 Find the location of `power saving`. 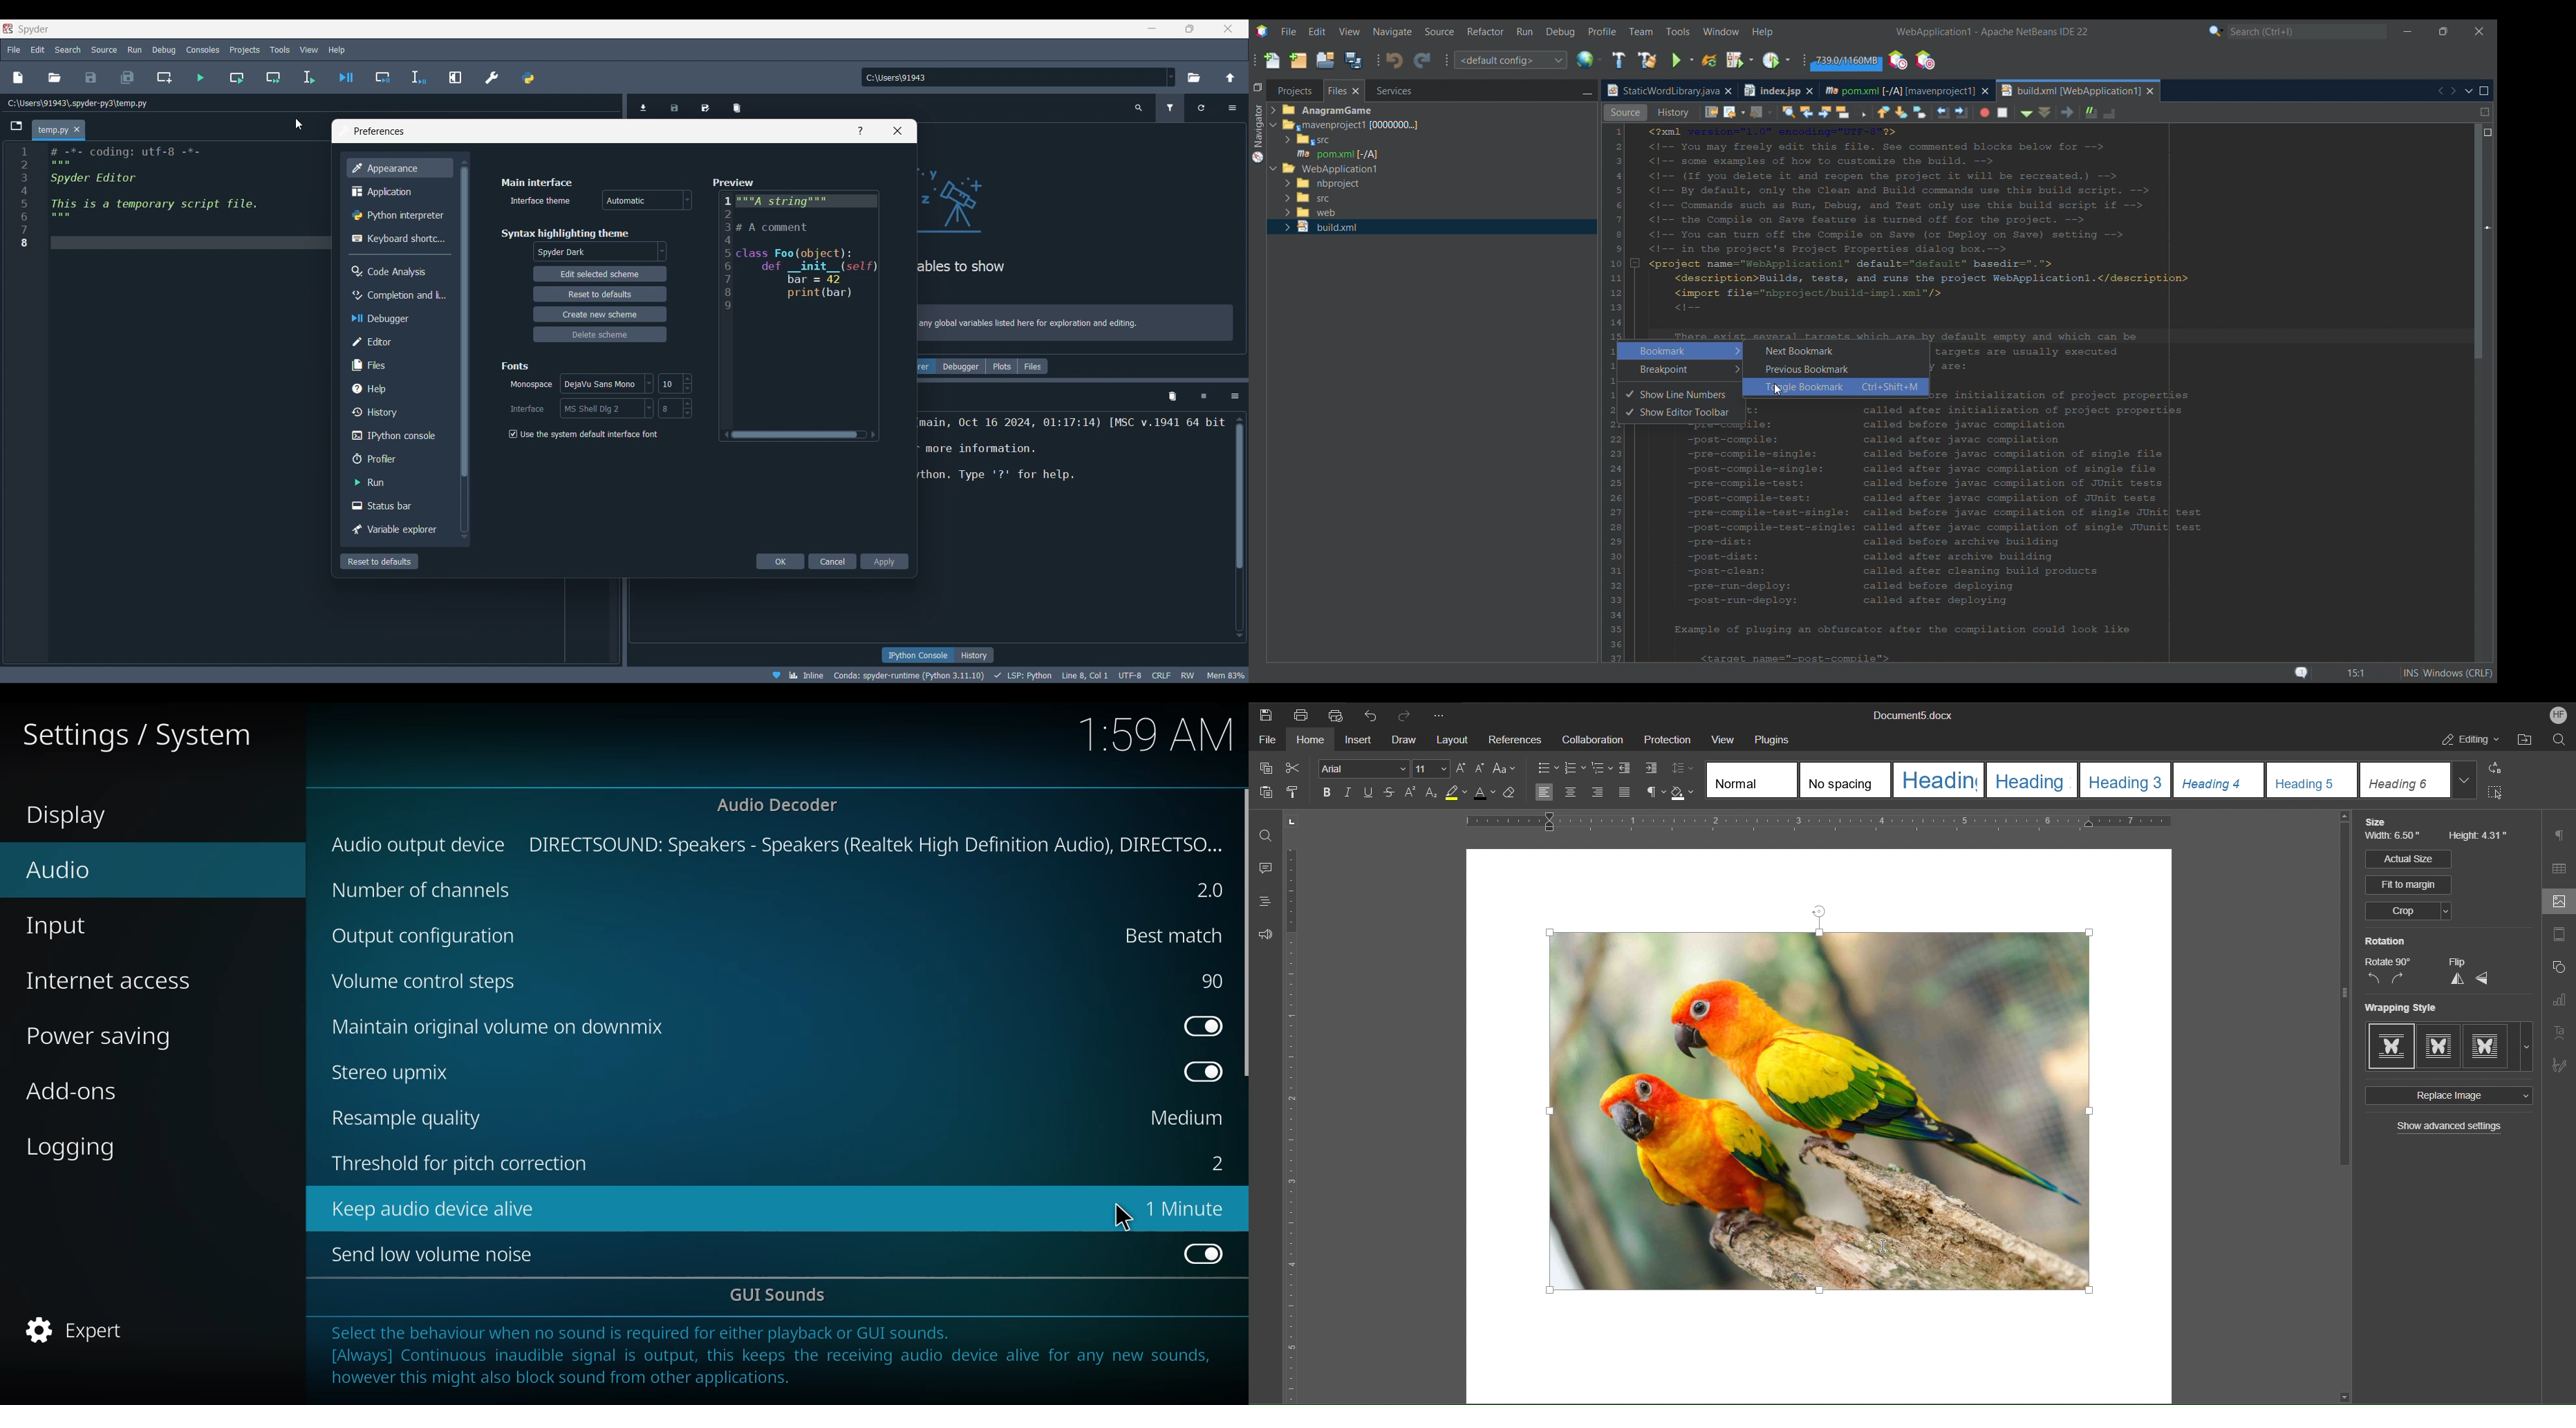

power saving is located at coordinates (107, 1037).